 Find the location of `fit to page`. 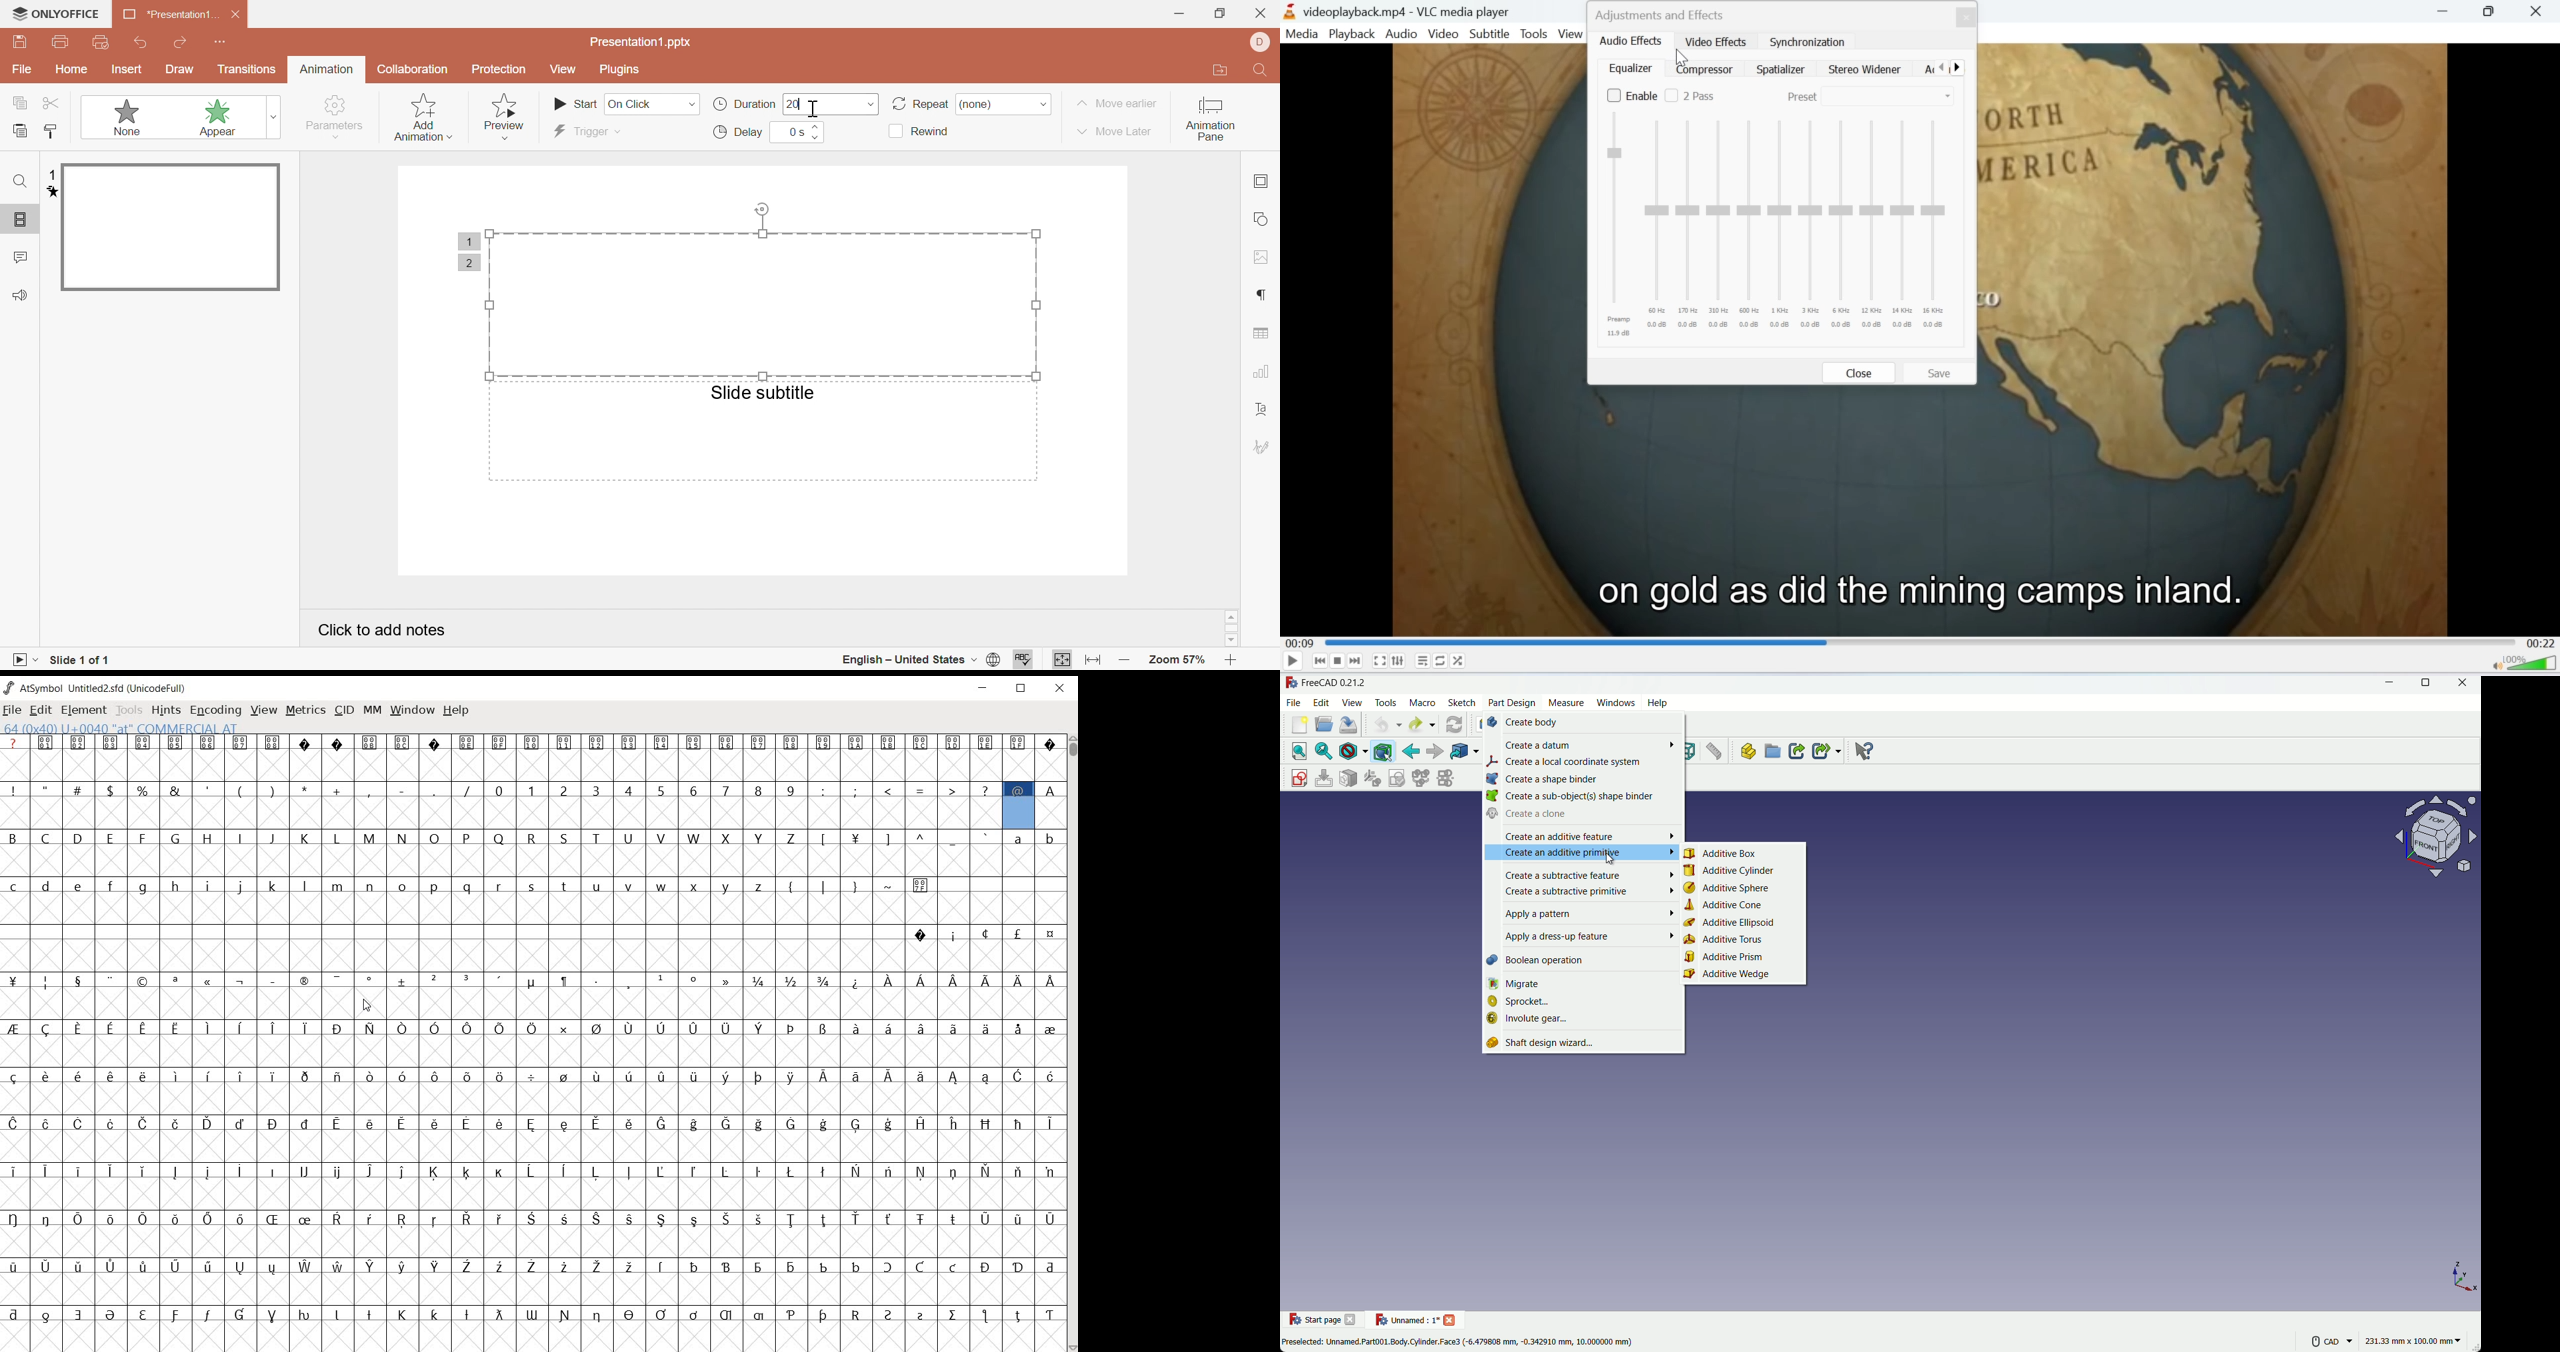

fit to page is located at coordinates (1063, 662).